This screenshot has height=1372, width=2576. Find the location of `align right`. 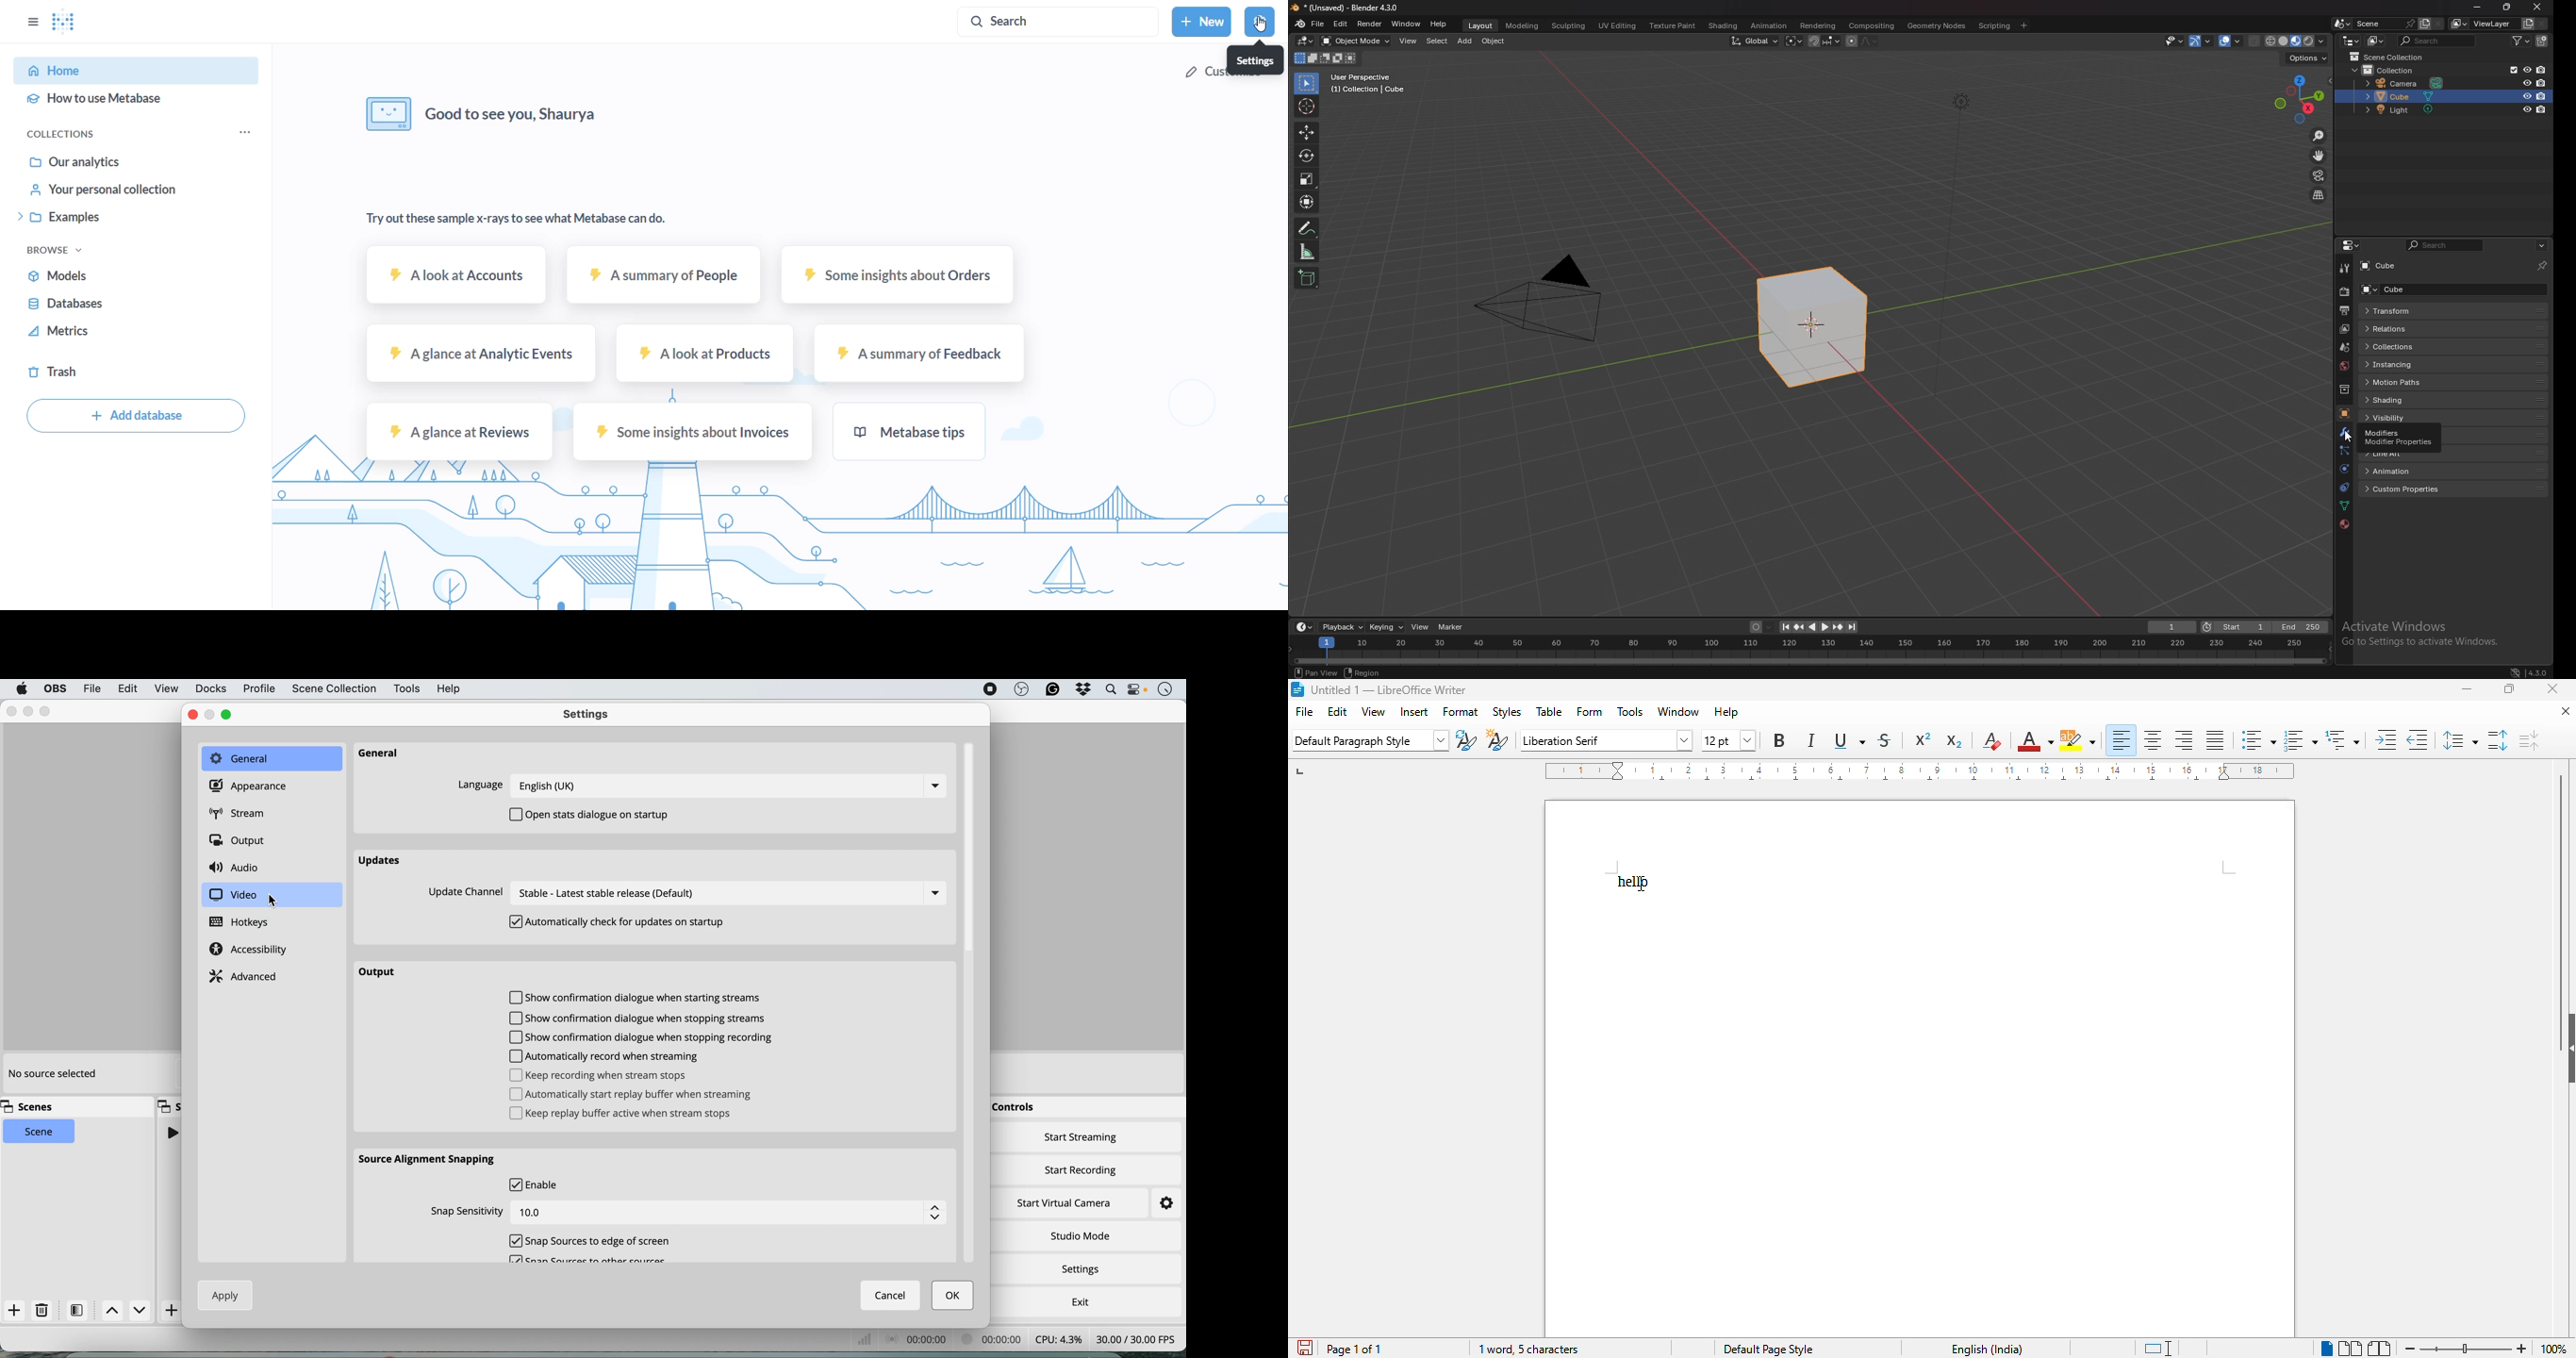

align right is located at coordinates (2185, 741).